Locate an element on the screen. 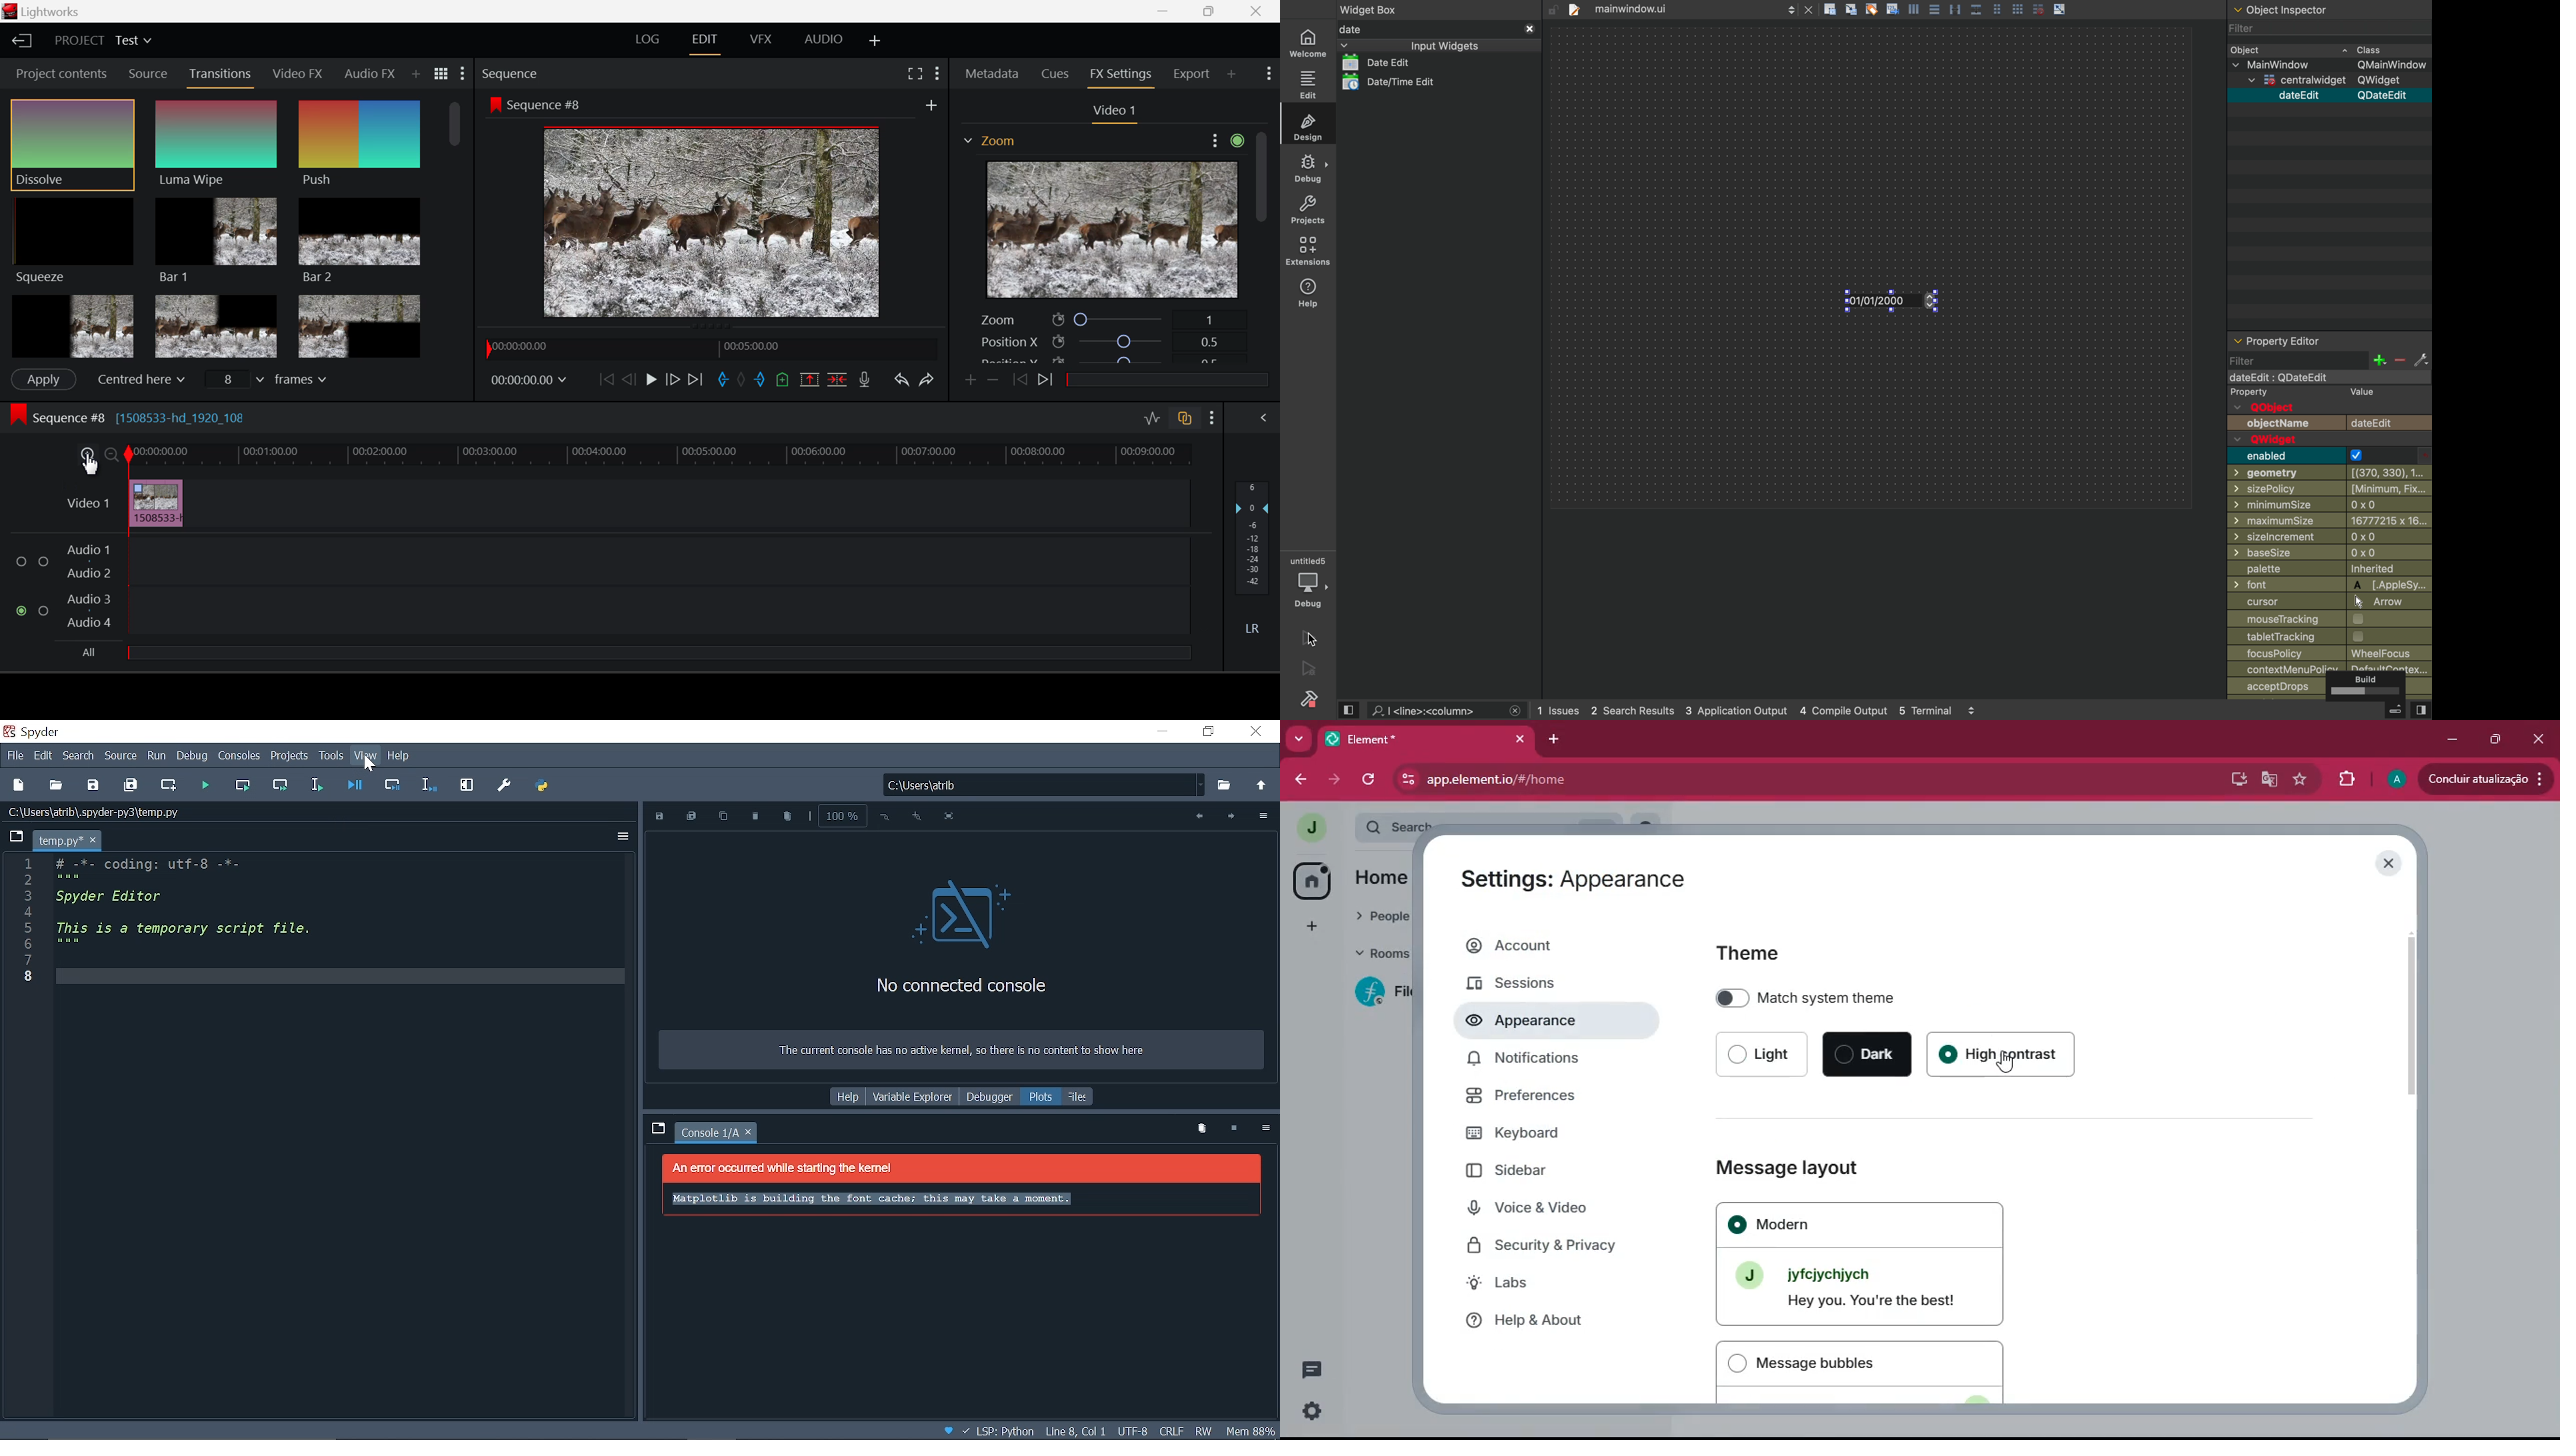 The height and width of the screenshot is (1456, 2576). more is located at coordinates (1309, 927).